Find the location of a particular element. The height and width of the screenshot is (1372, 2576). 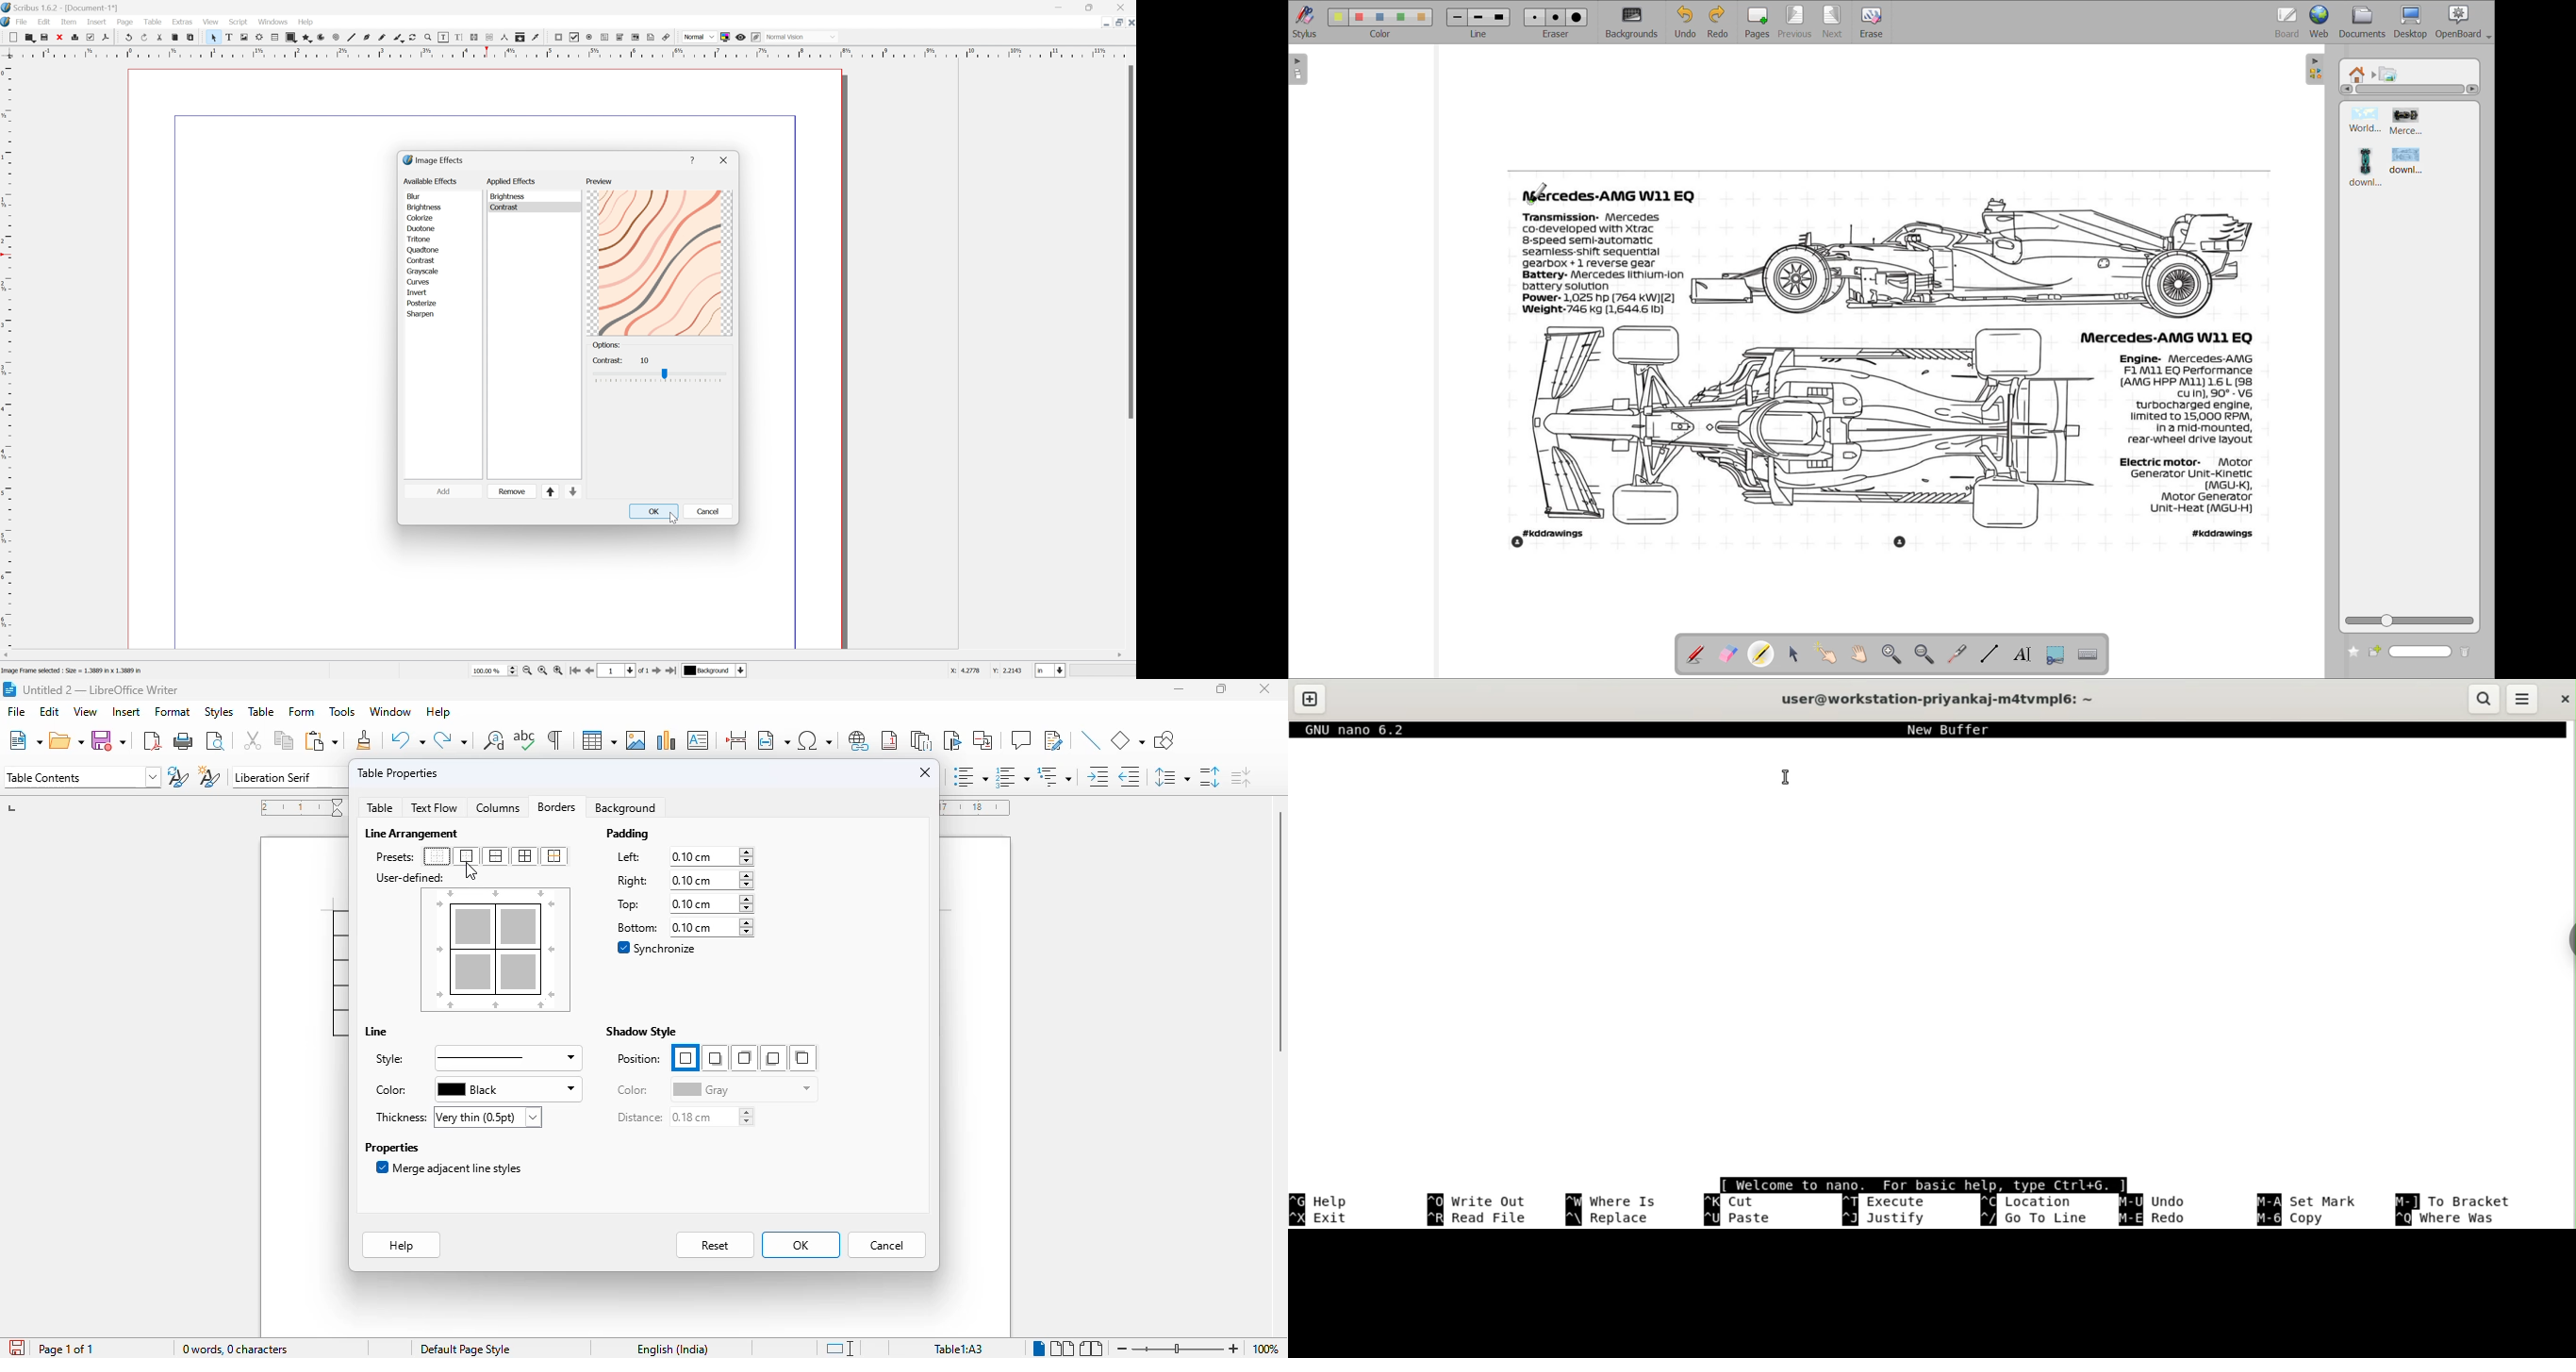

PDF push button is located at coordinates (560, 38).